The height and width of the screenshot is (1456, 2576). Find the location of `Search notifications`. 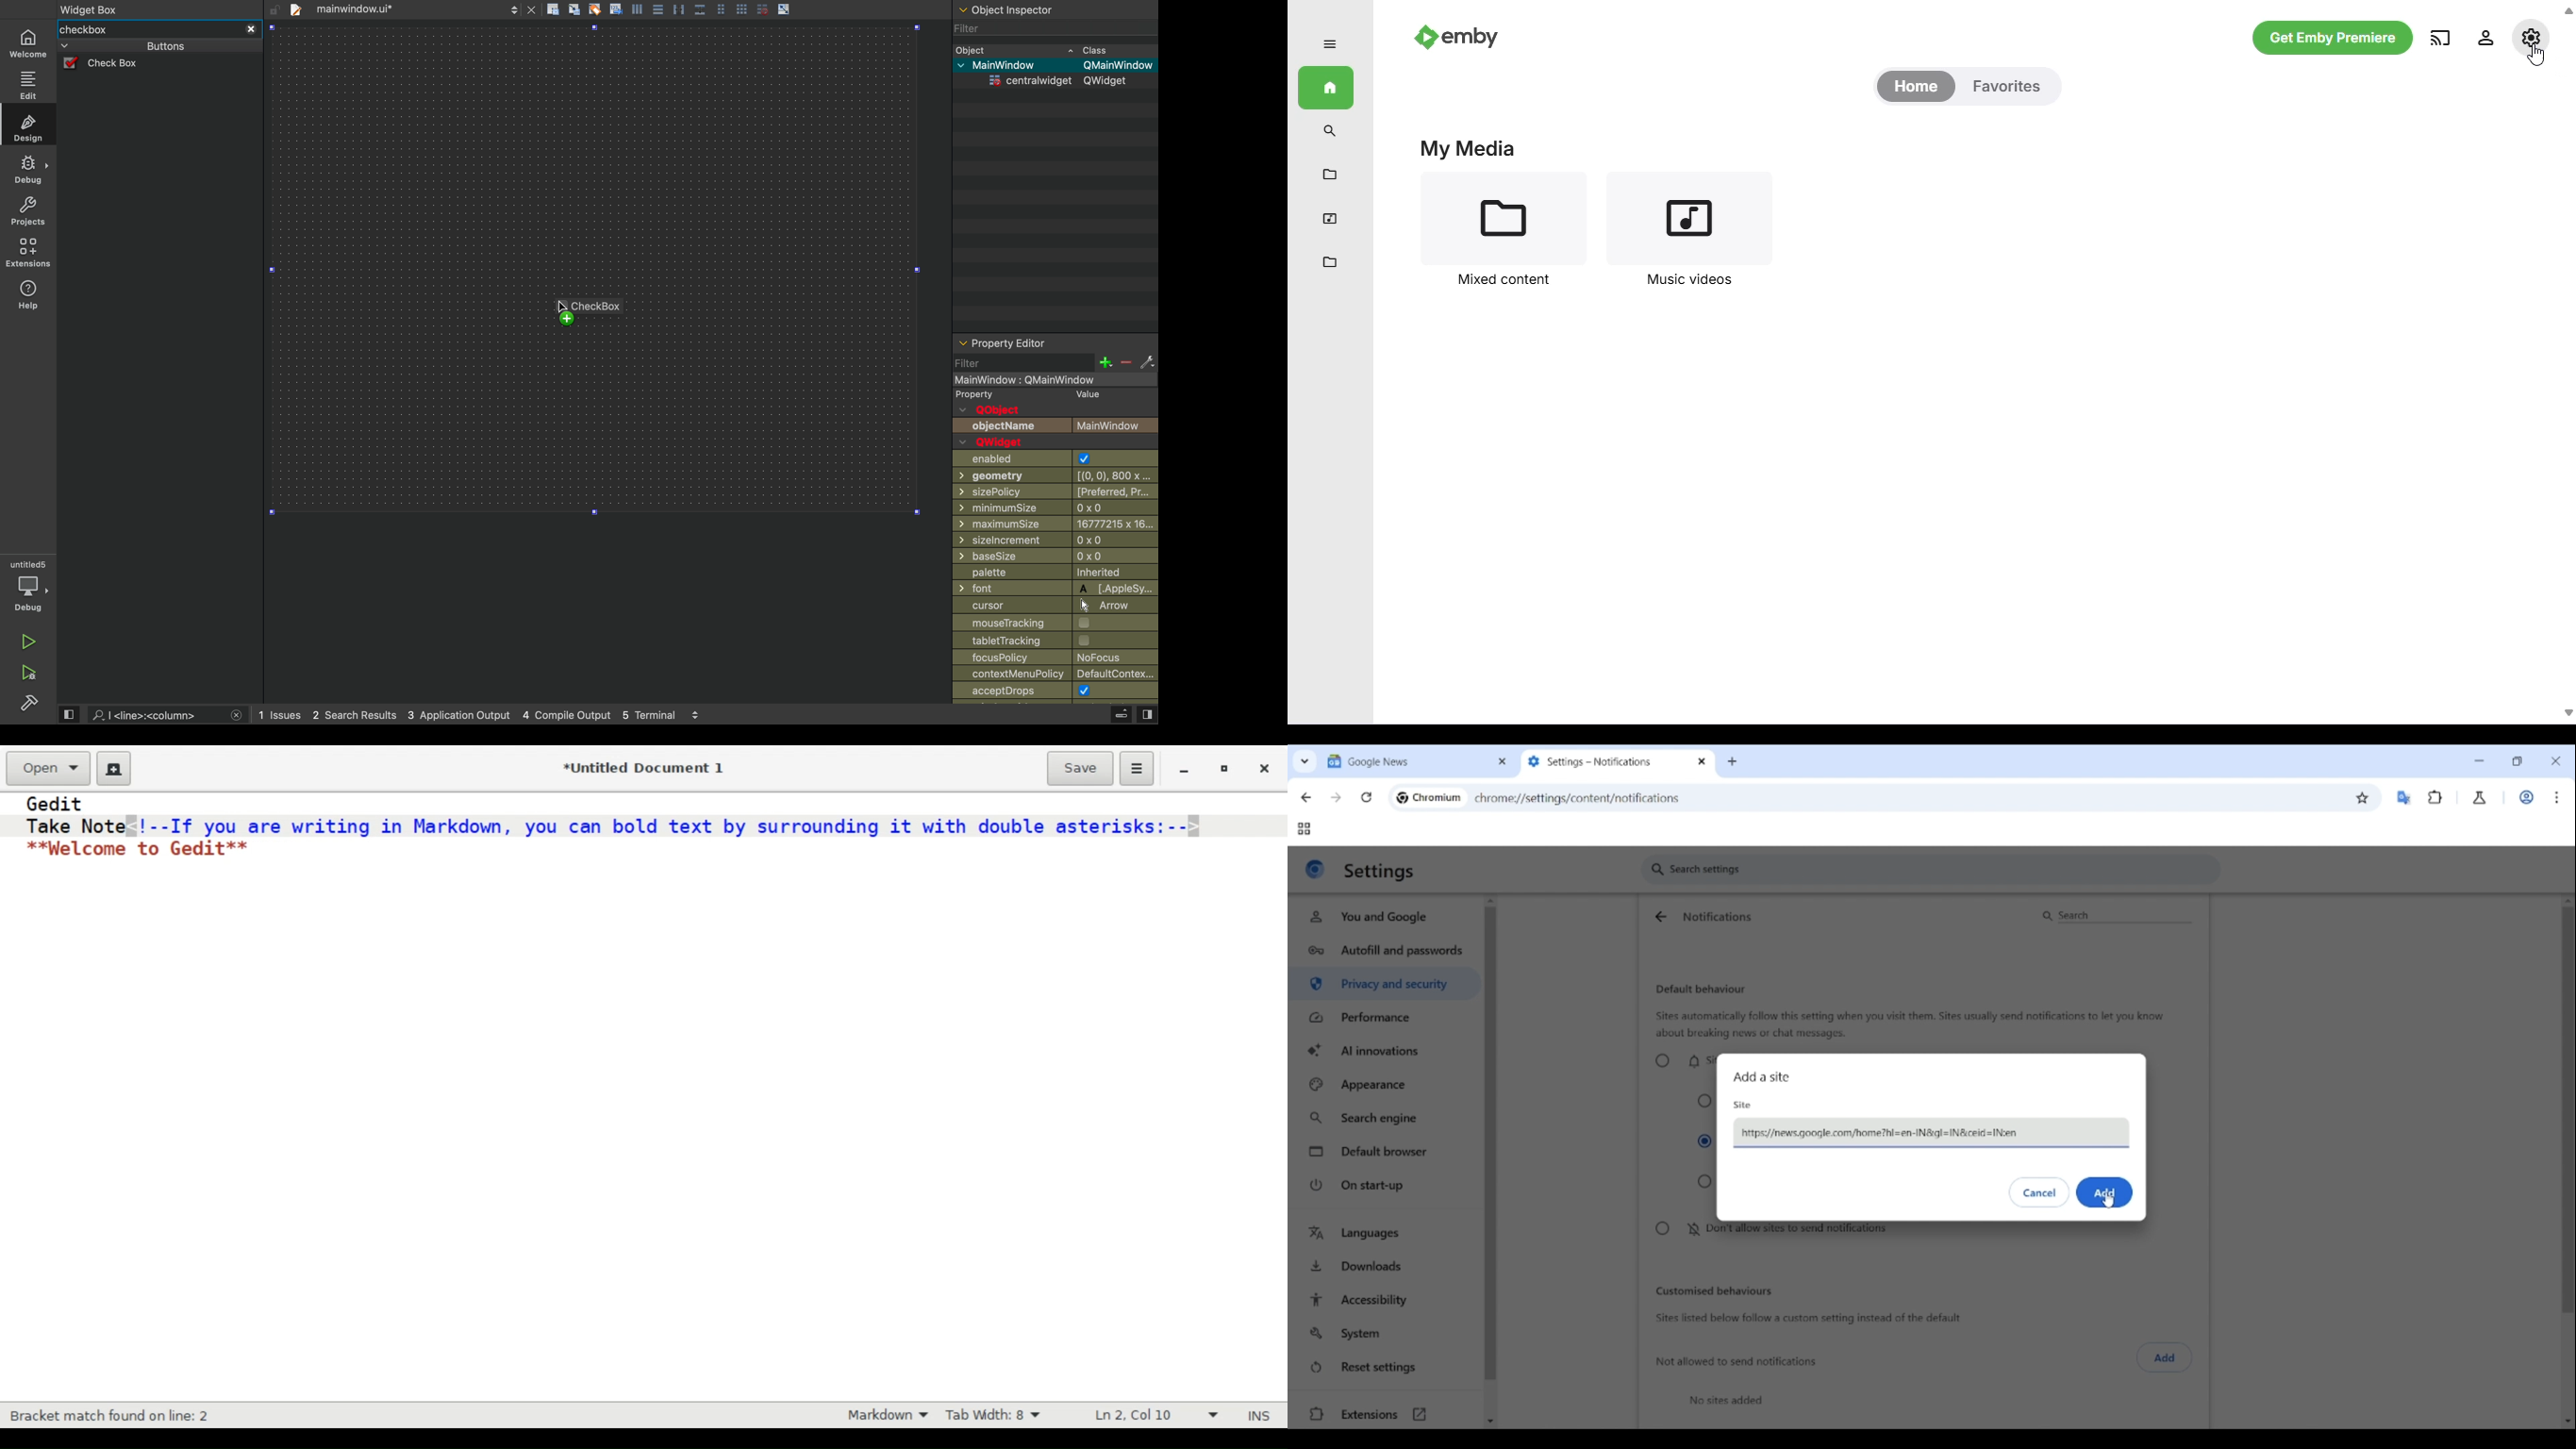

Search notifications is located at coordinates (2115, 916).